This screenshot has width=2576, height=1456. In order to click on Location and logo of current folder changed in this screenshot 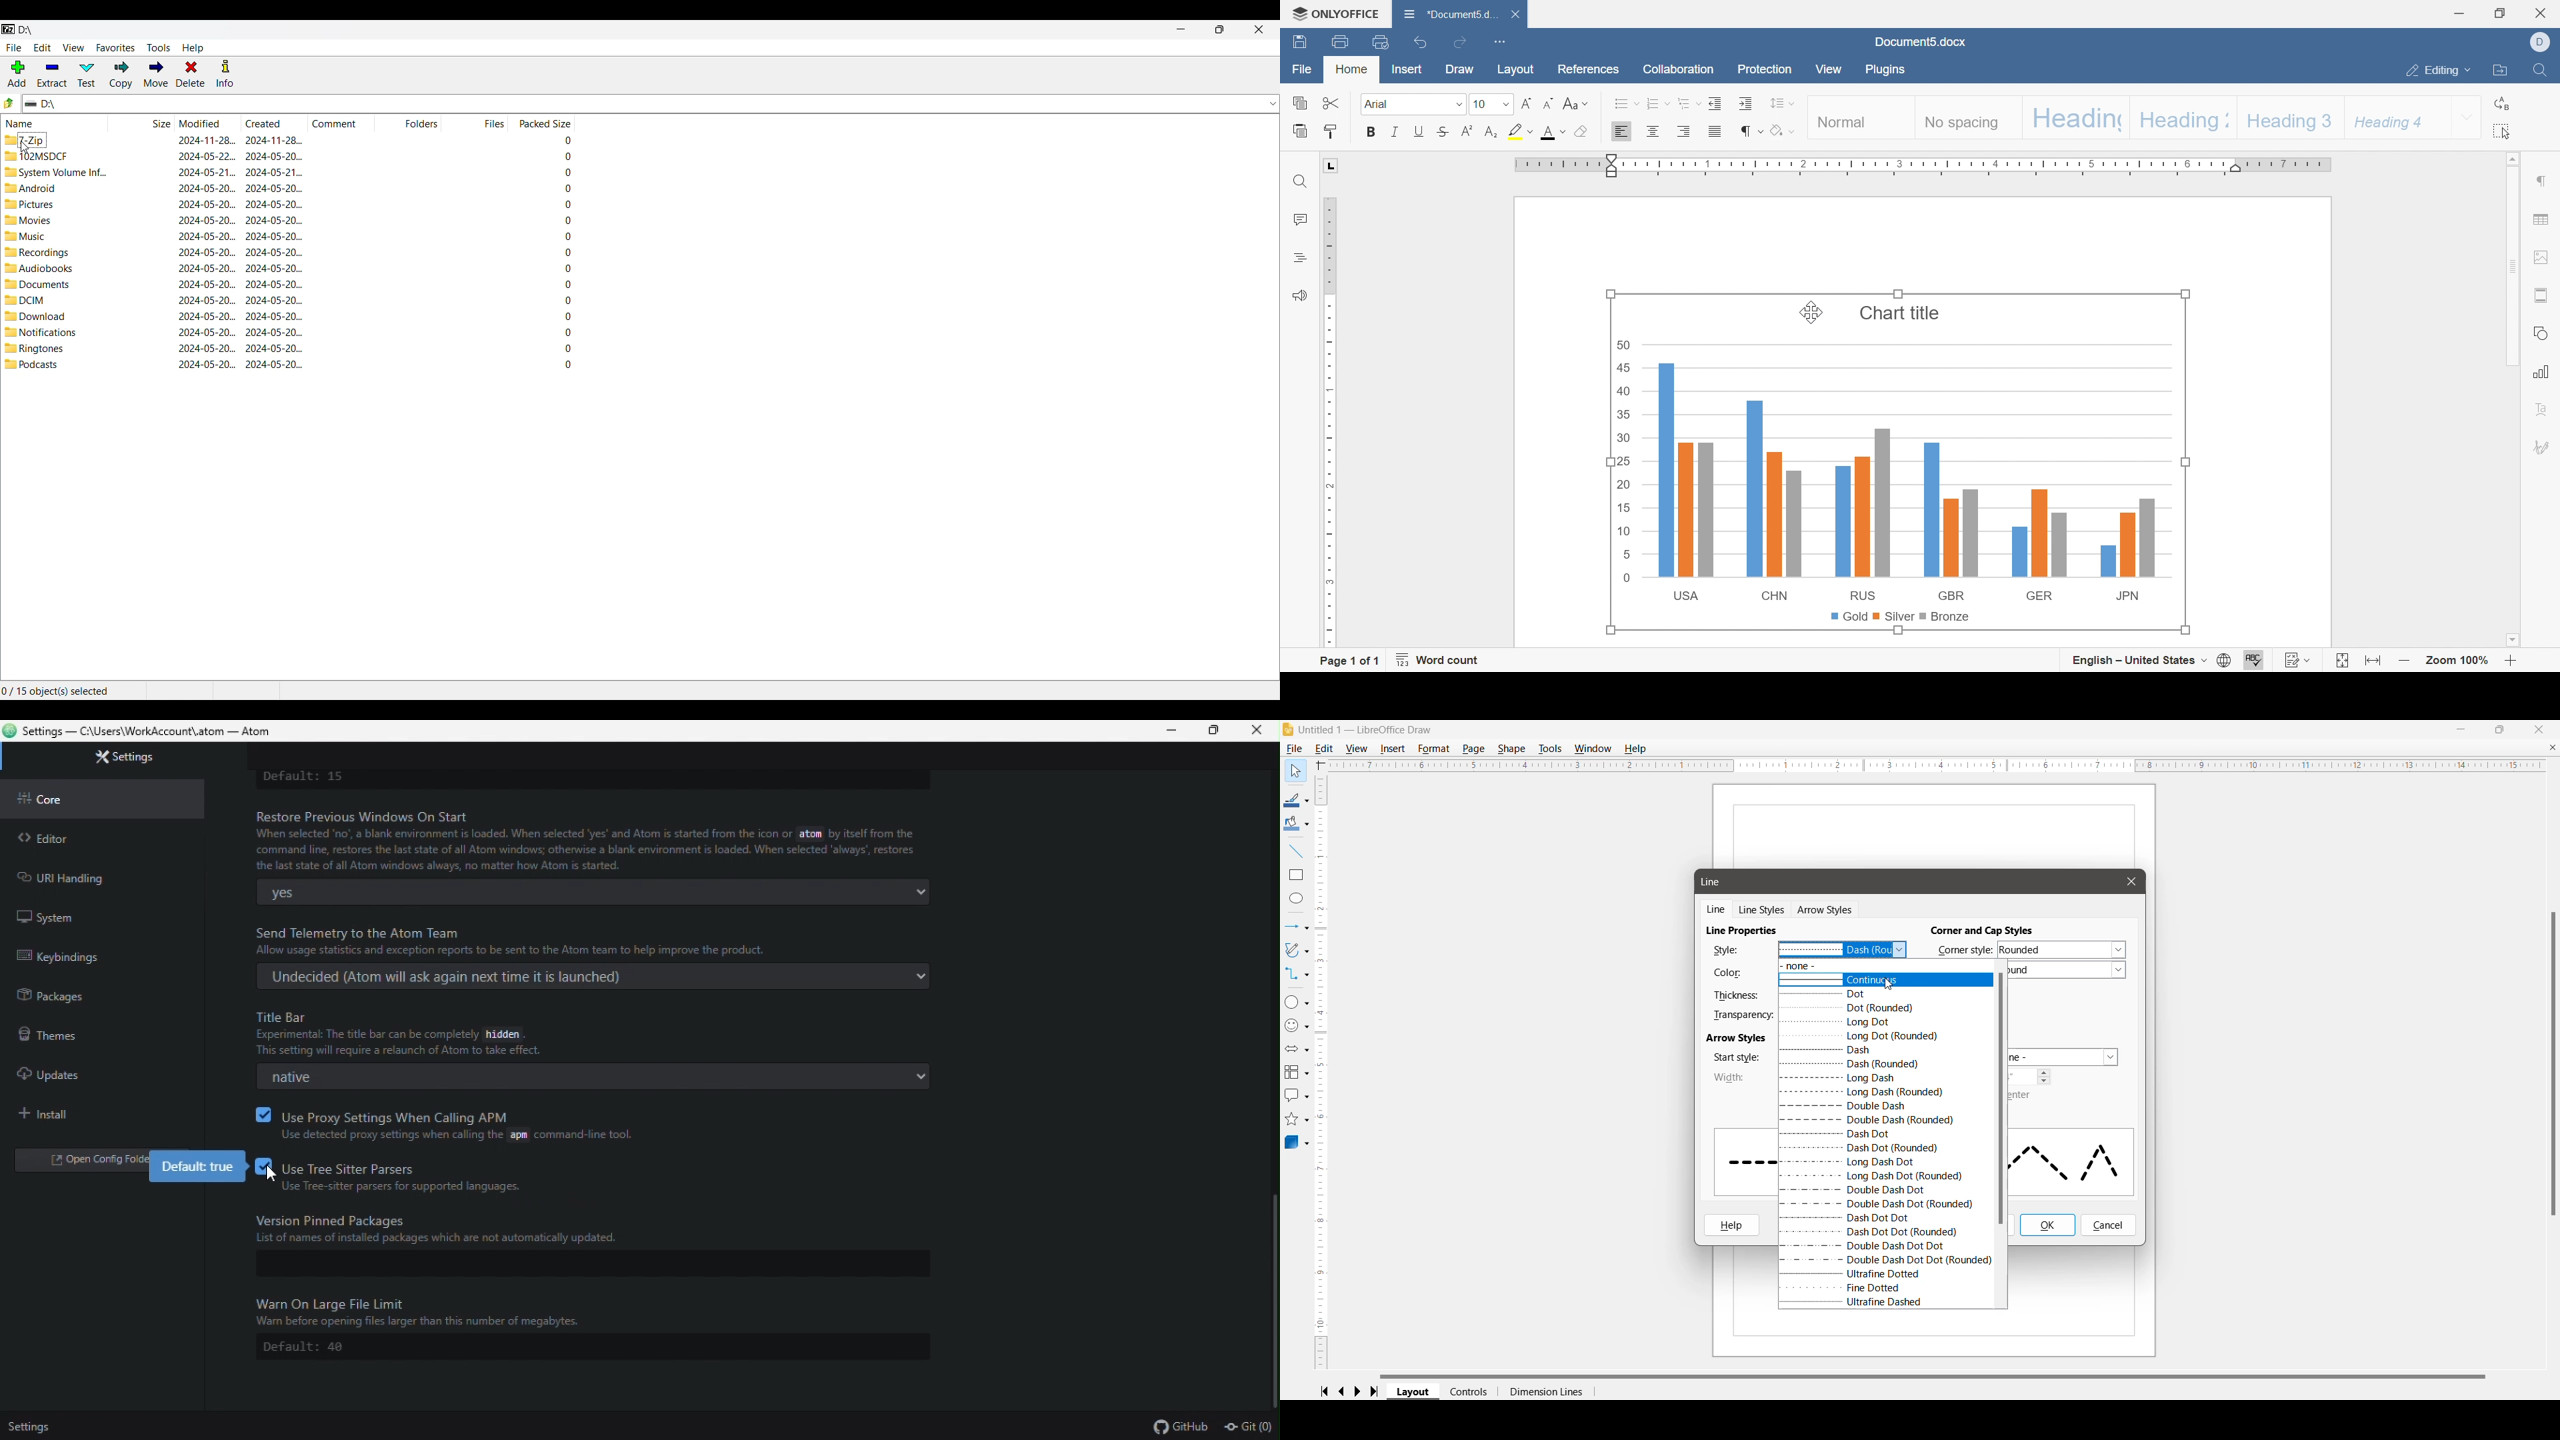, I will do `click(640, 103)`.